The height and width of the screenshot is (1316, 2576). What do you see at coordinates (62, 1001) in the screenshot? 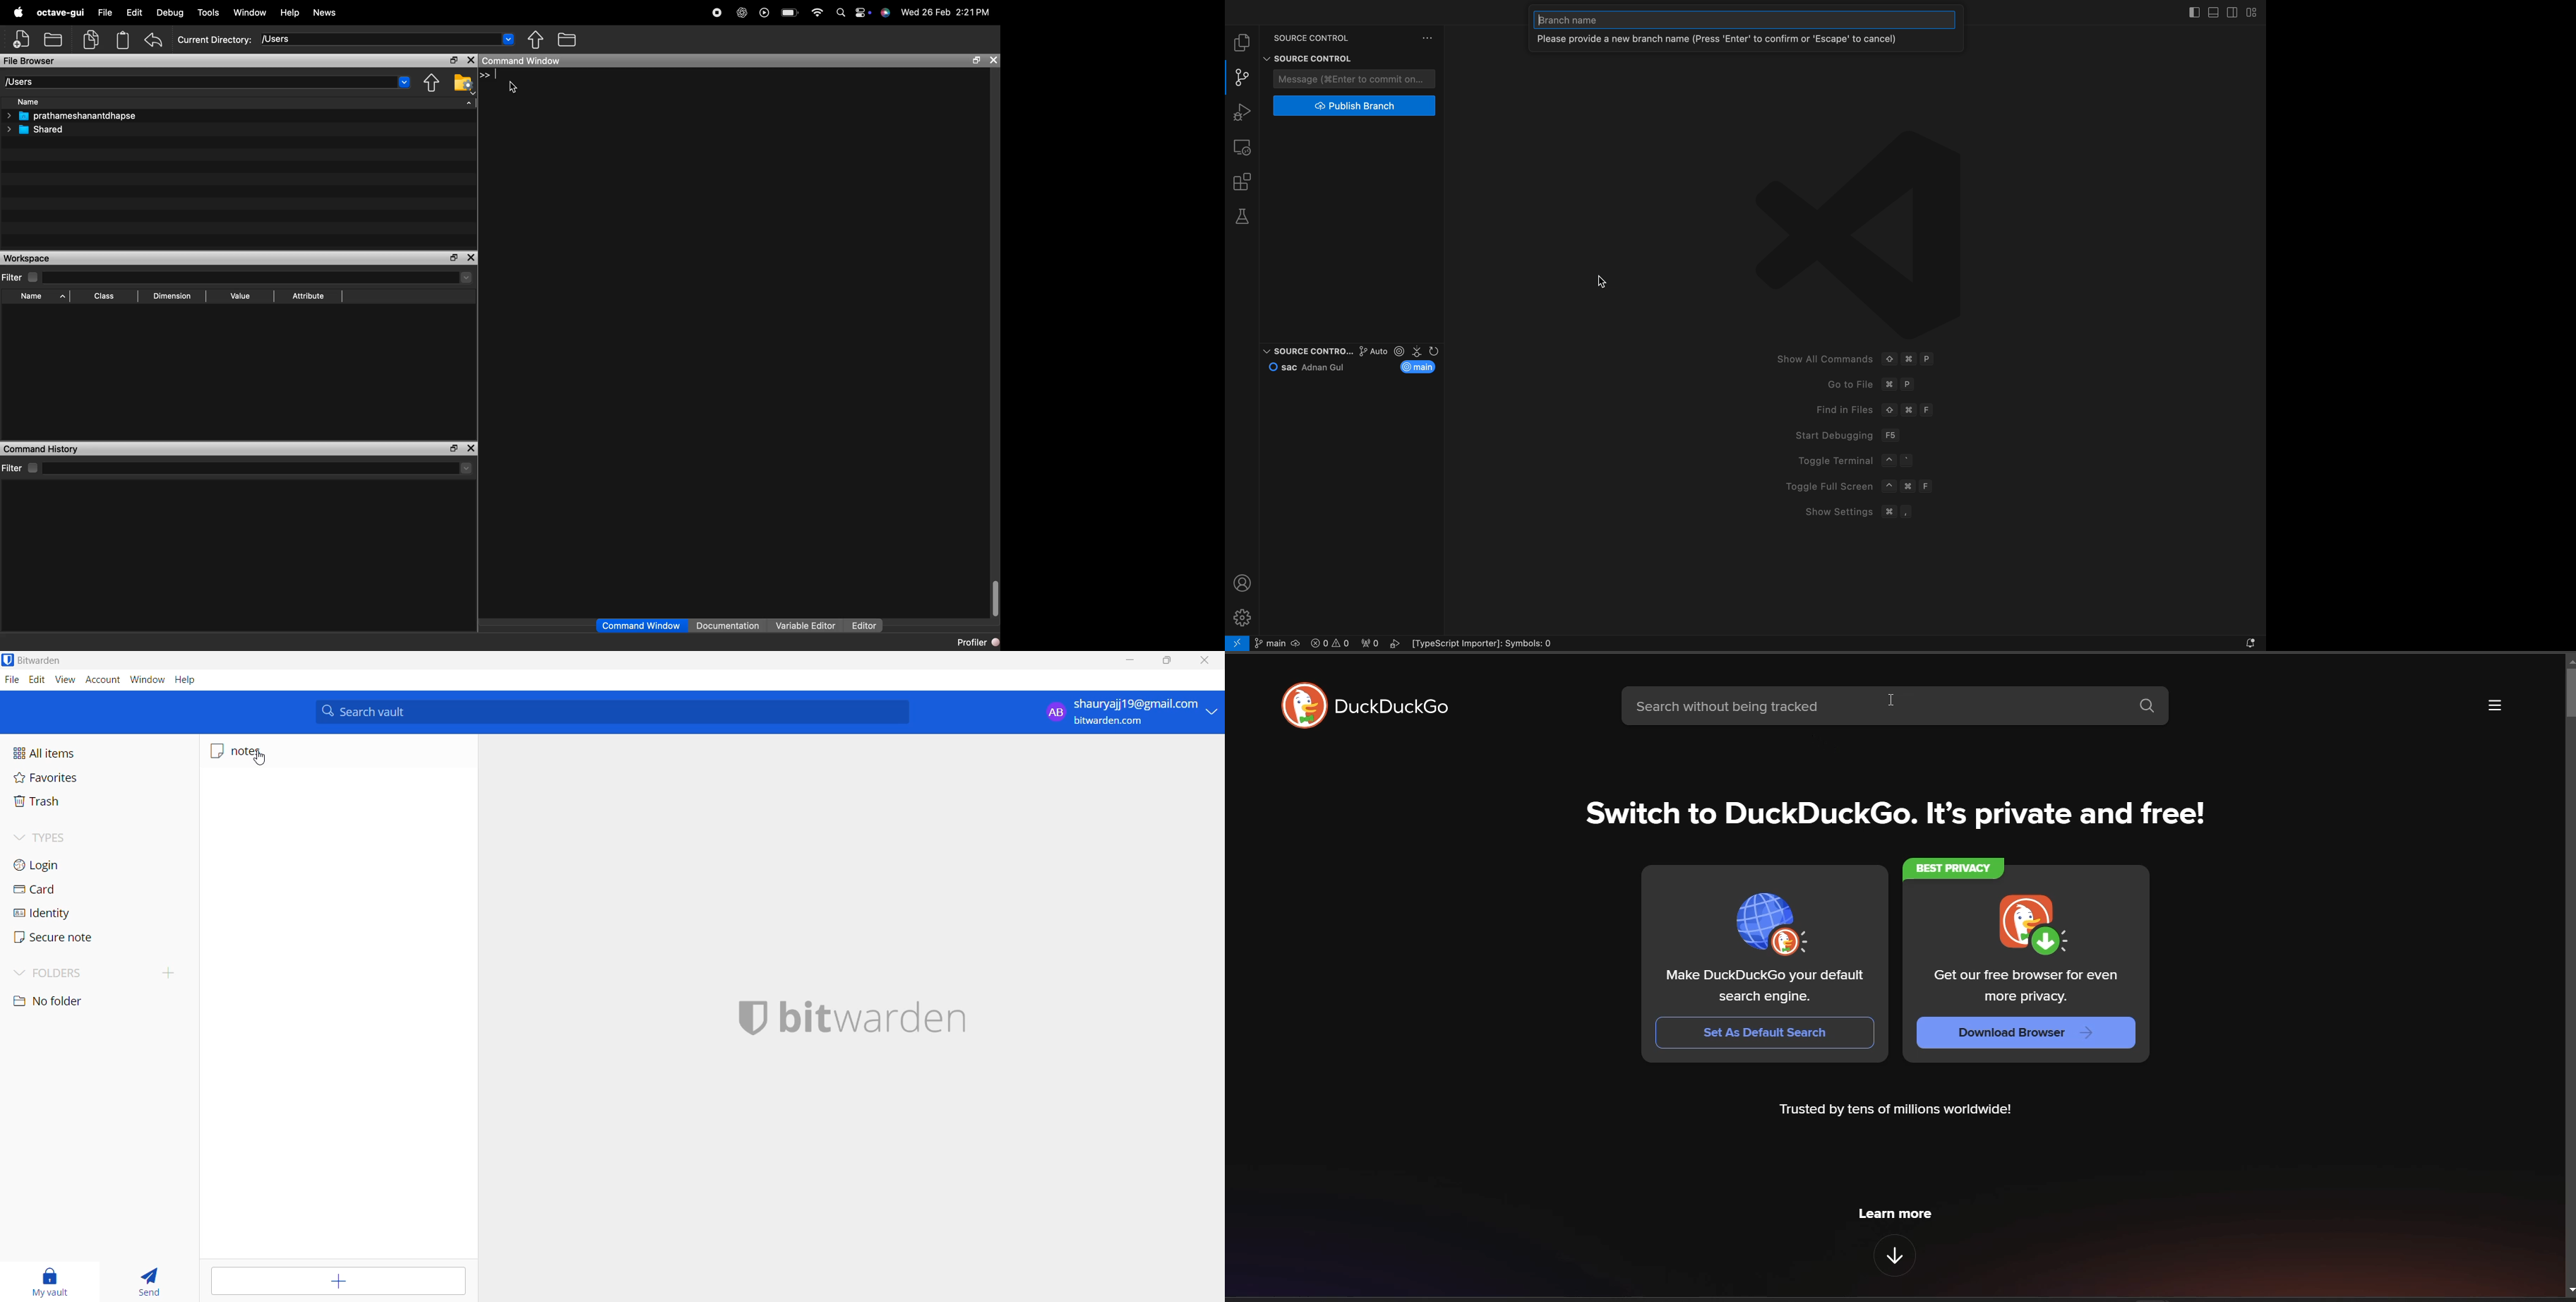
I see `no folder` at bounding box center [62, 1001].